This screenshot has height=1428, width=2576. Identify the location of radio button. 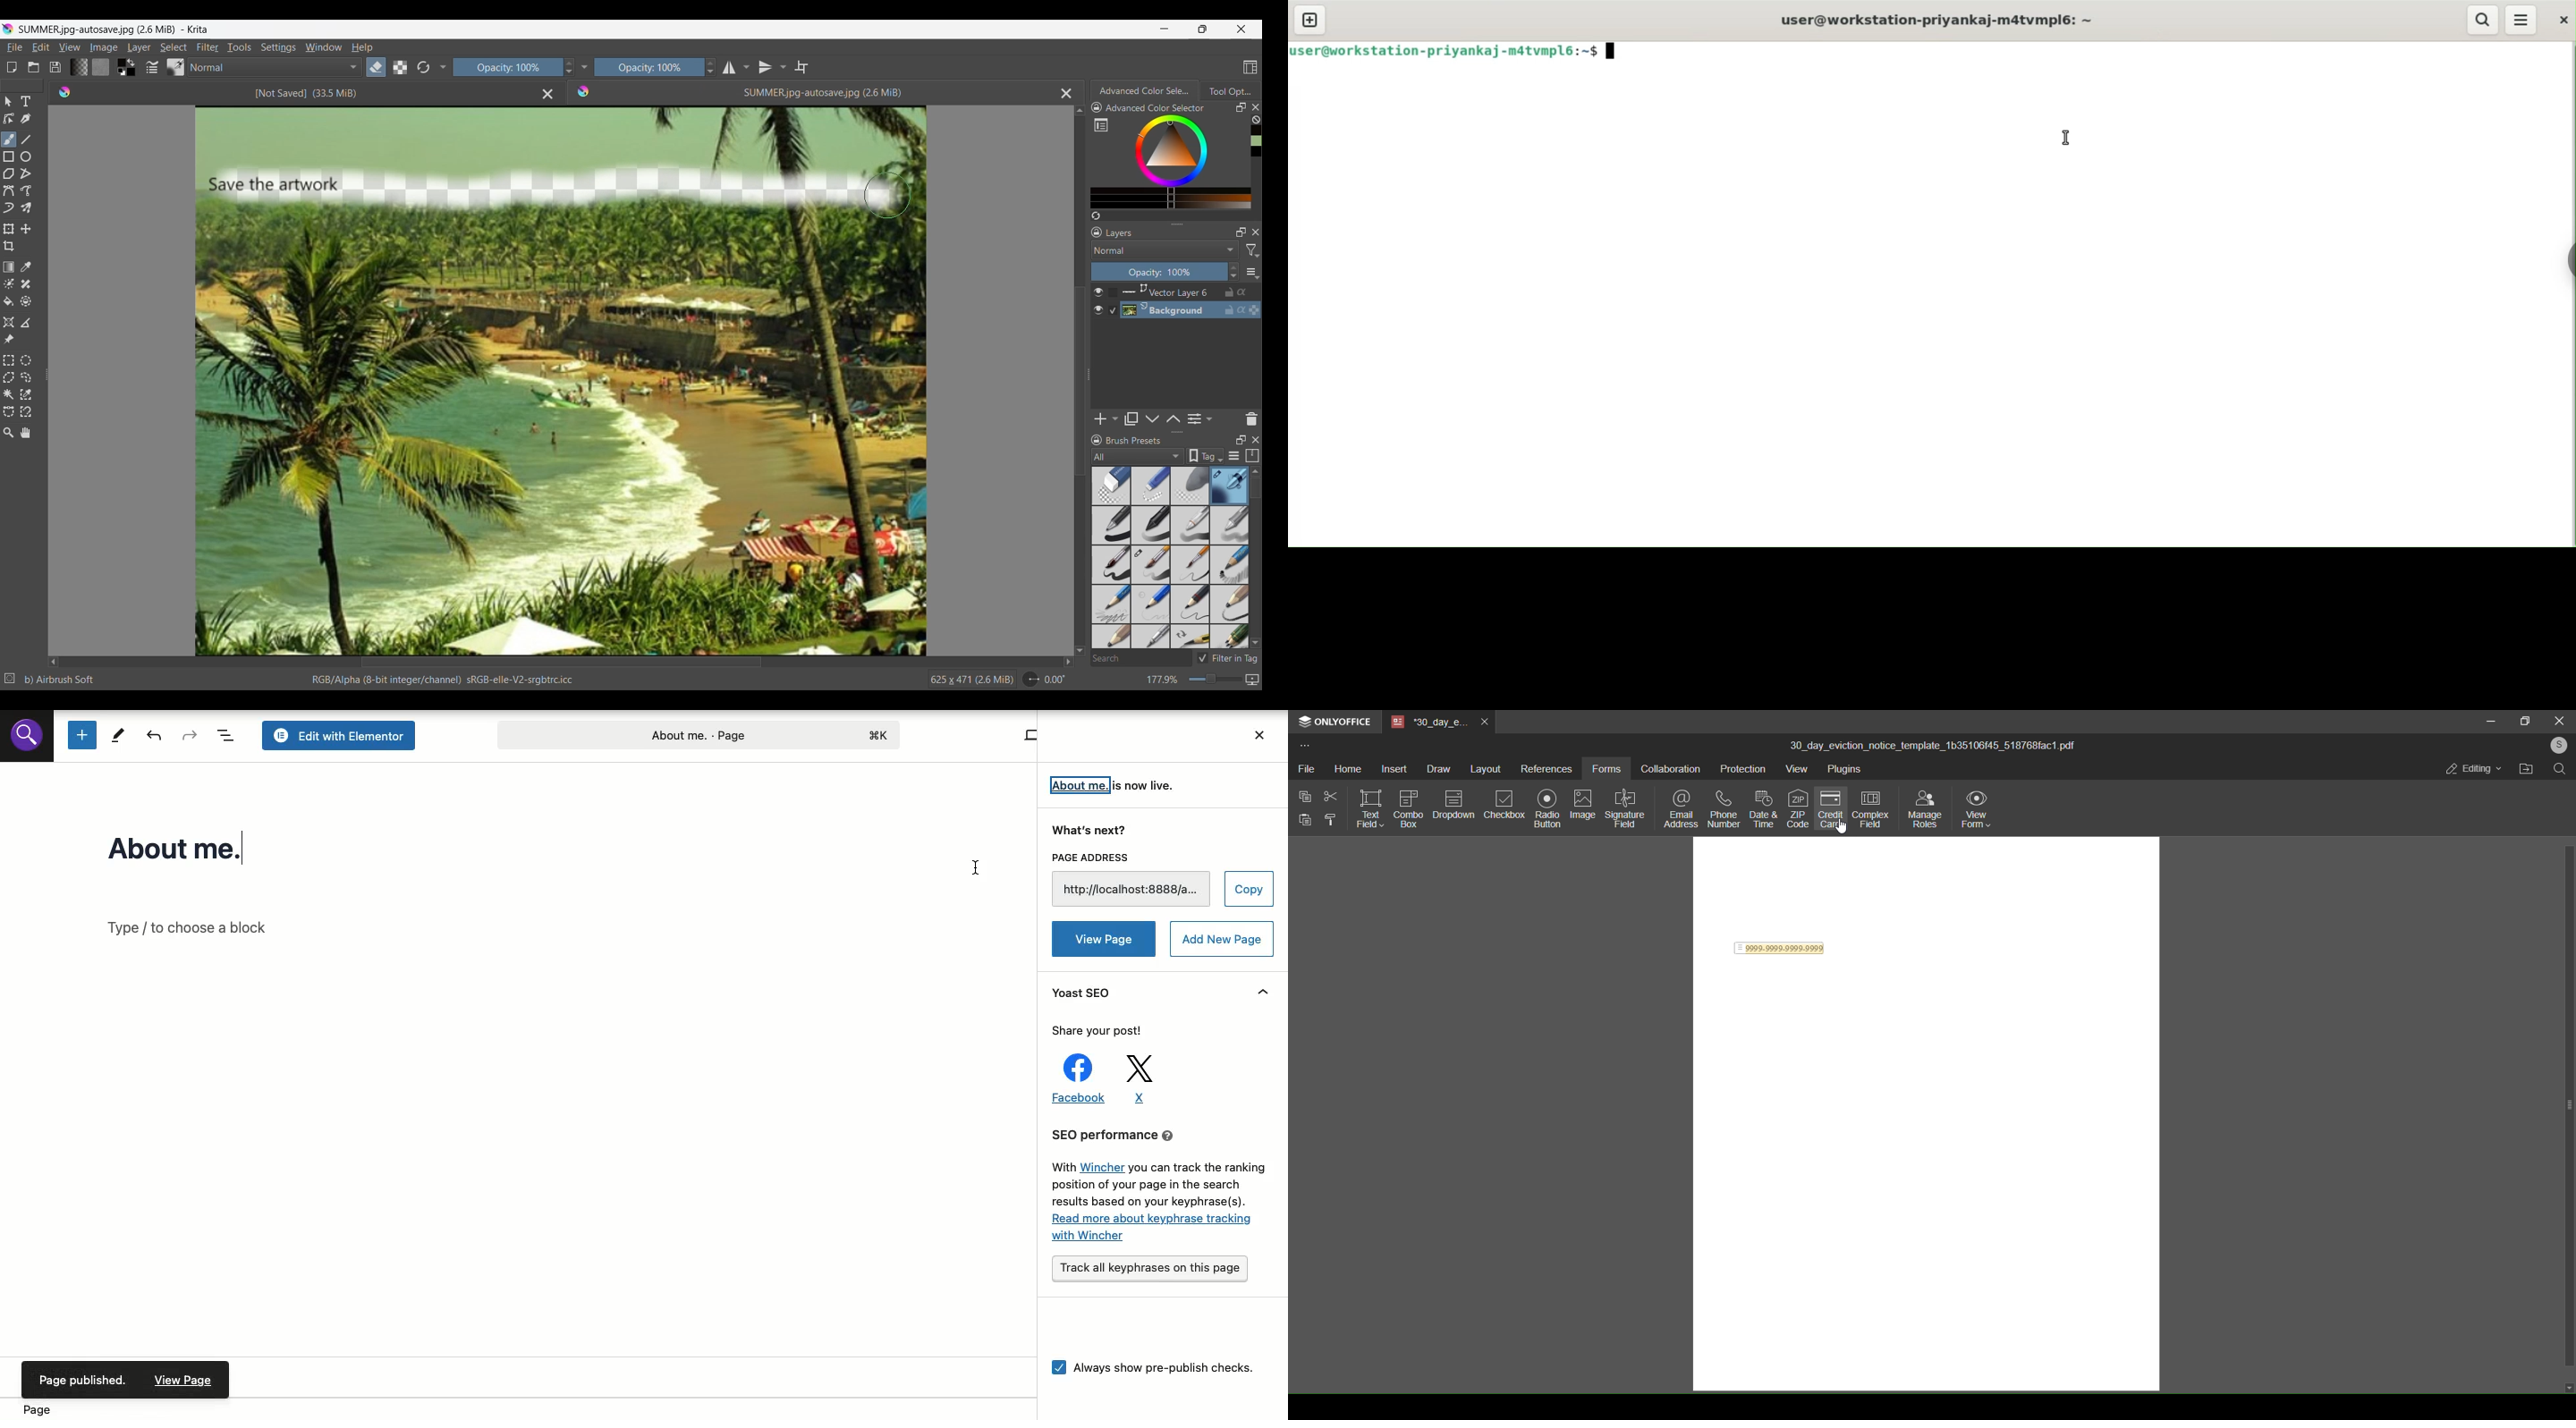
(1546, 811).